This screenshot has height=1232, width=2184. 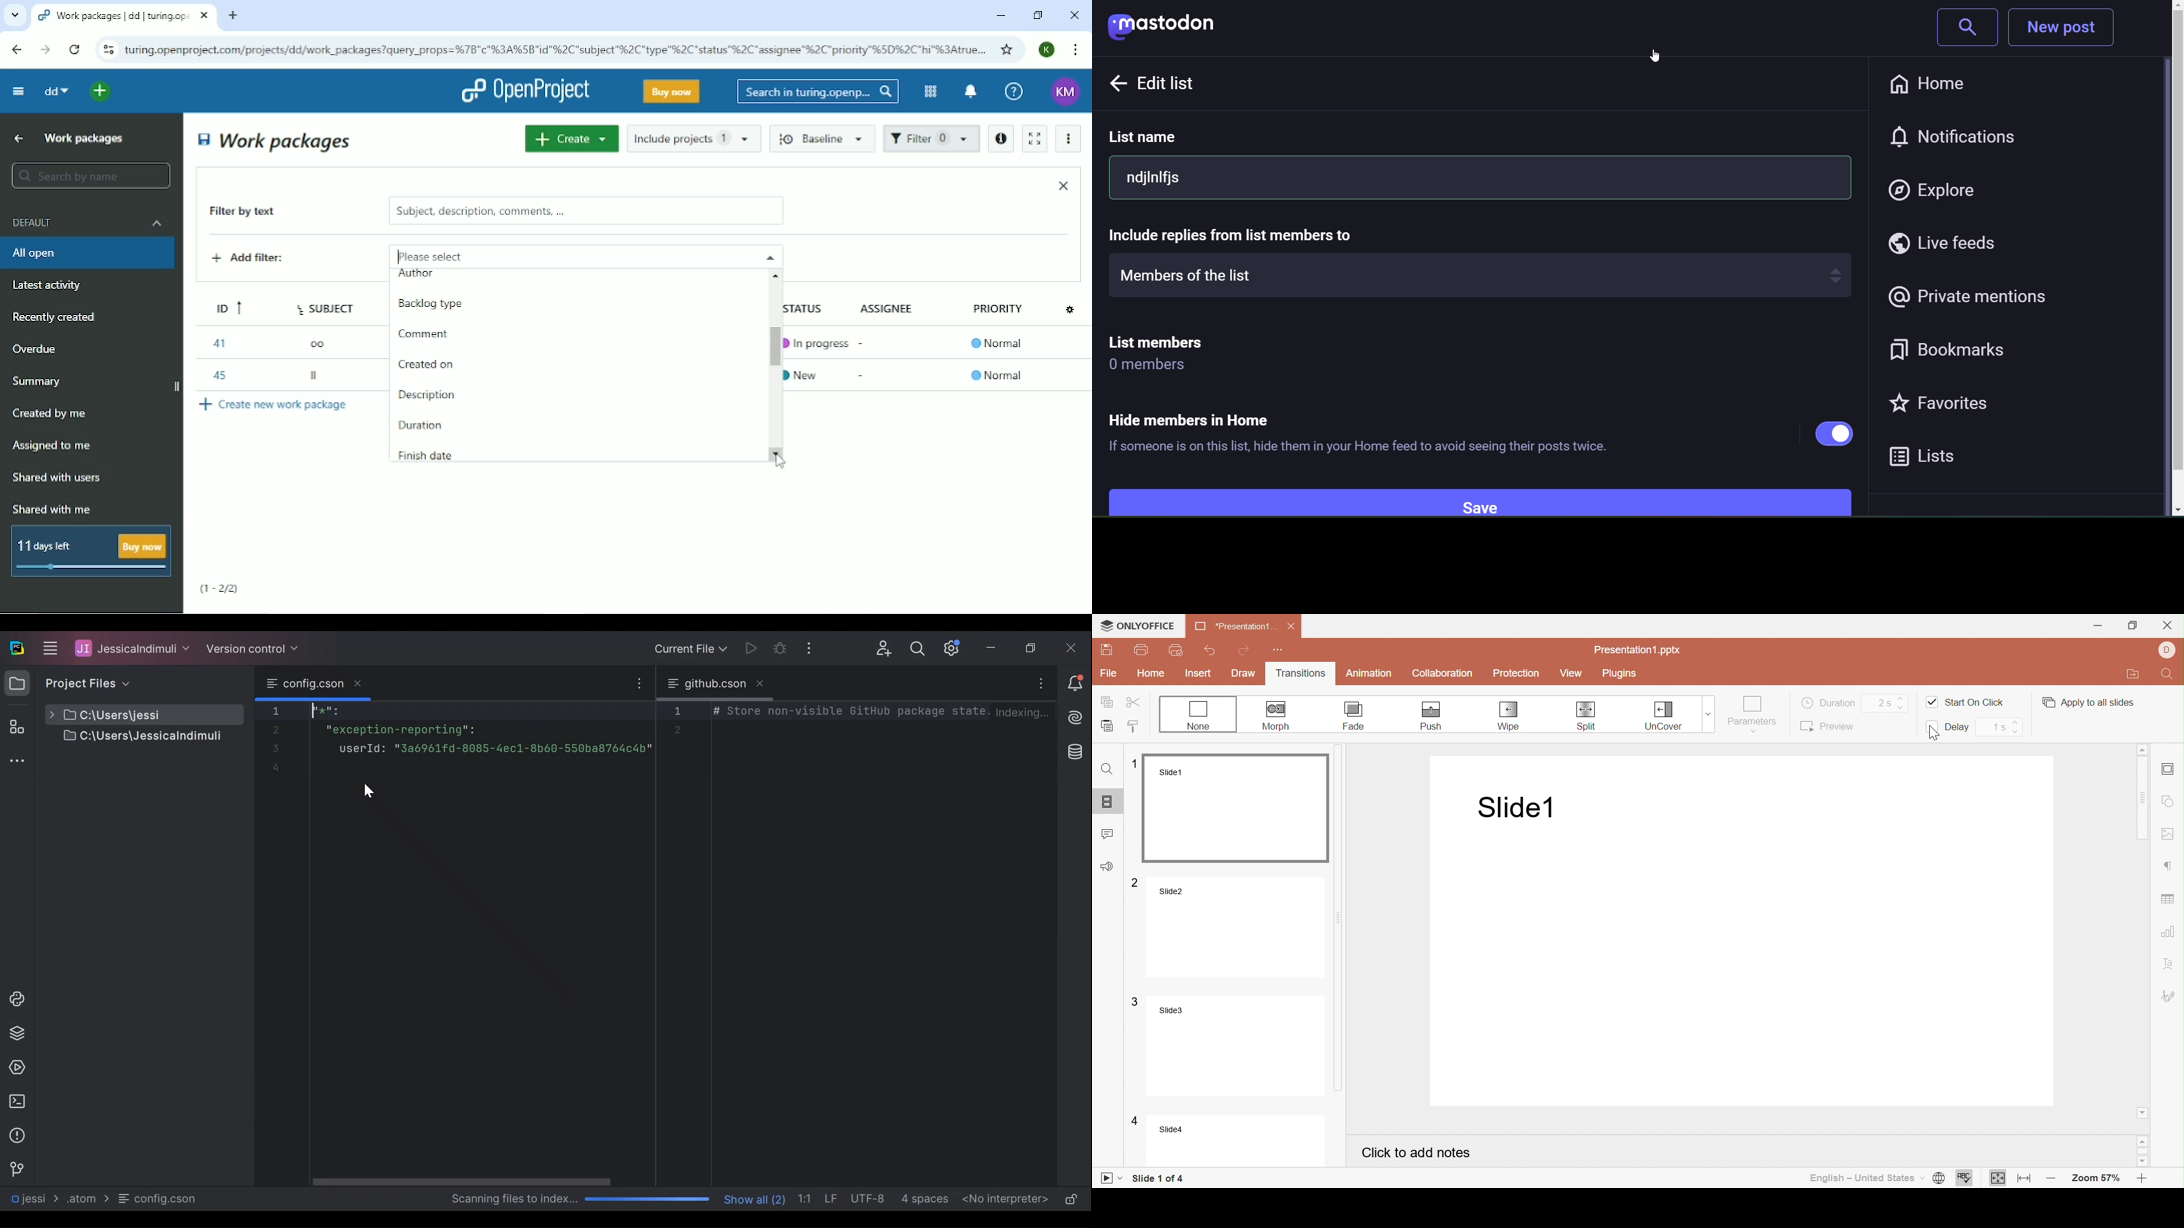 I want to click on OpenProject, so click(x=525, y=91).